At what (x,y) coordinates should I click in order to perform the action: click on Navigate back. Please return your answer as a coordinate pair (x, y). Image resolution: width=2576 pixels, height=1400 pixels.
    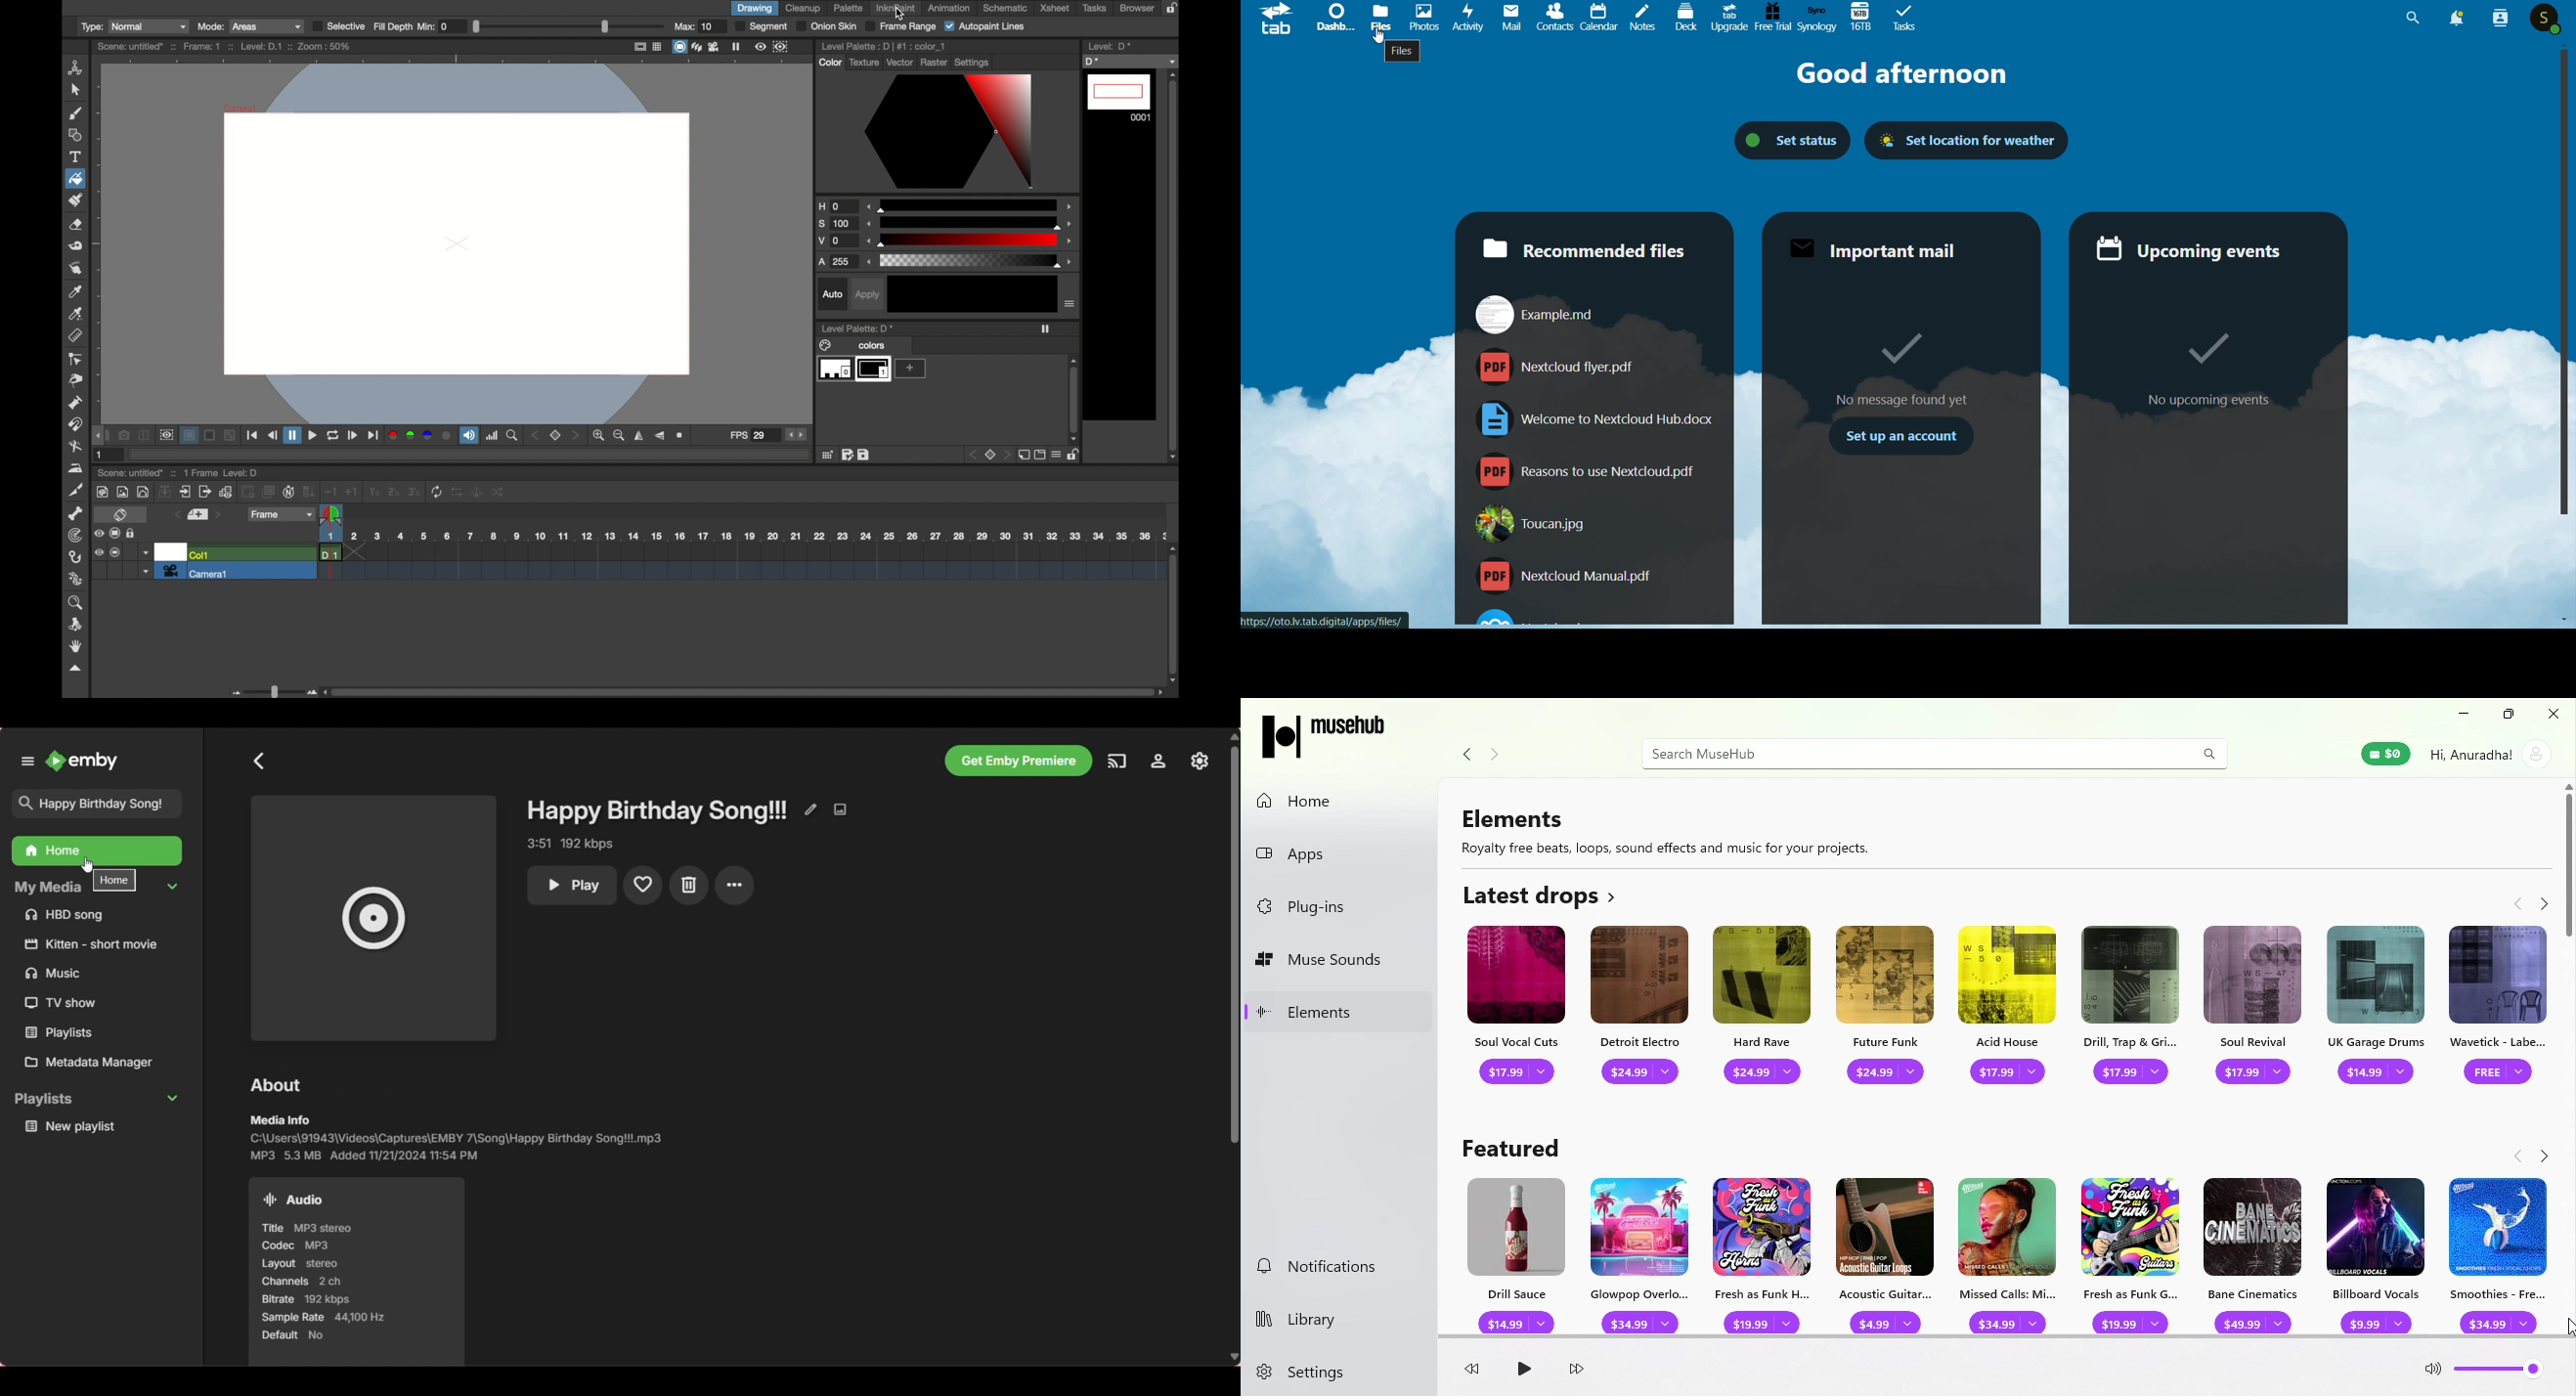
    Looking at the image, I should click on (2519, 1157).